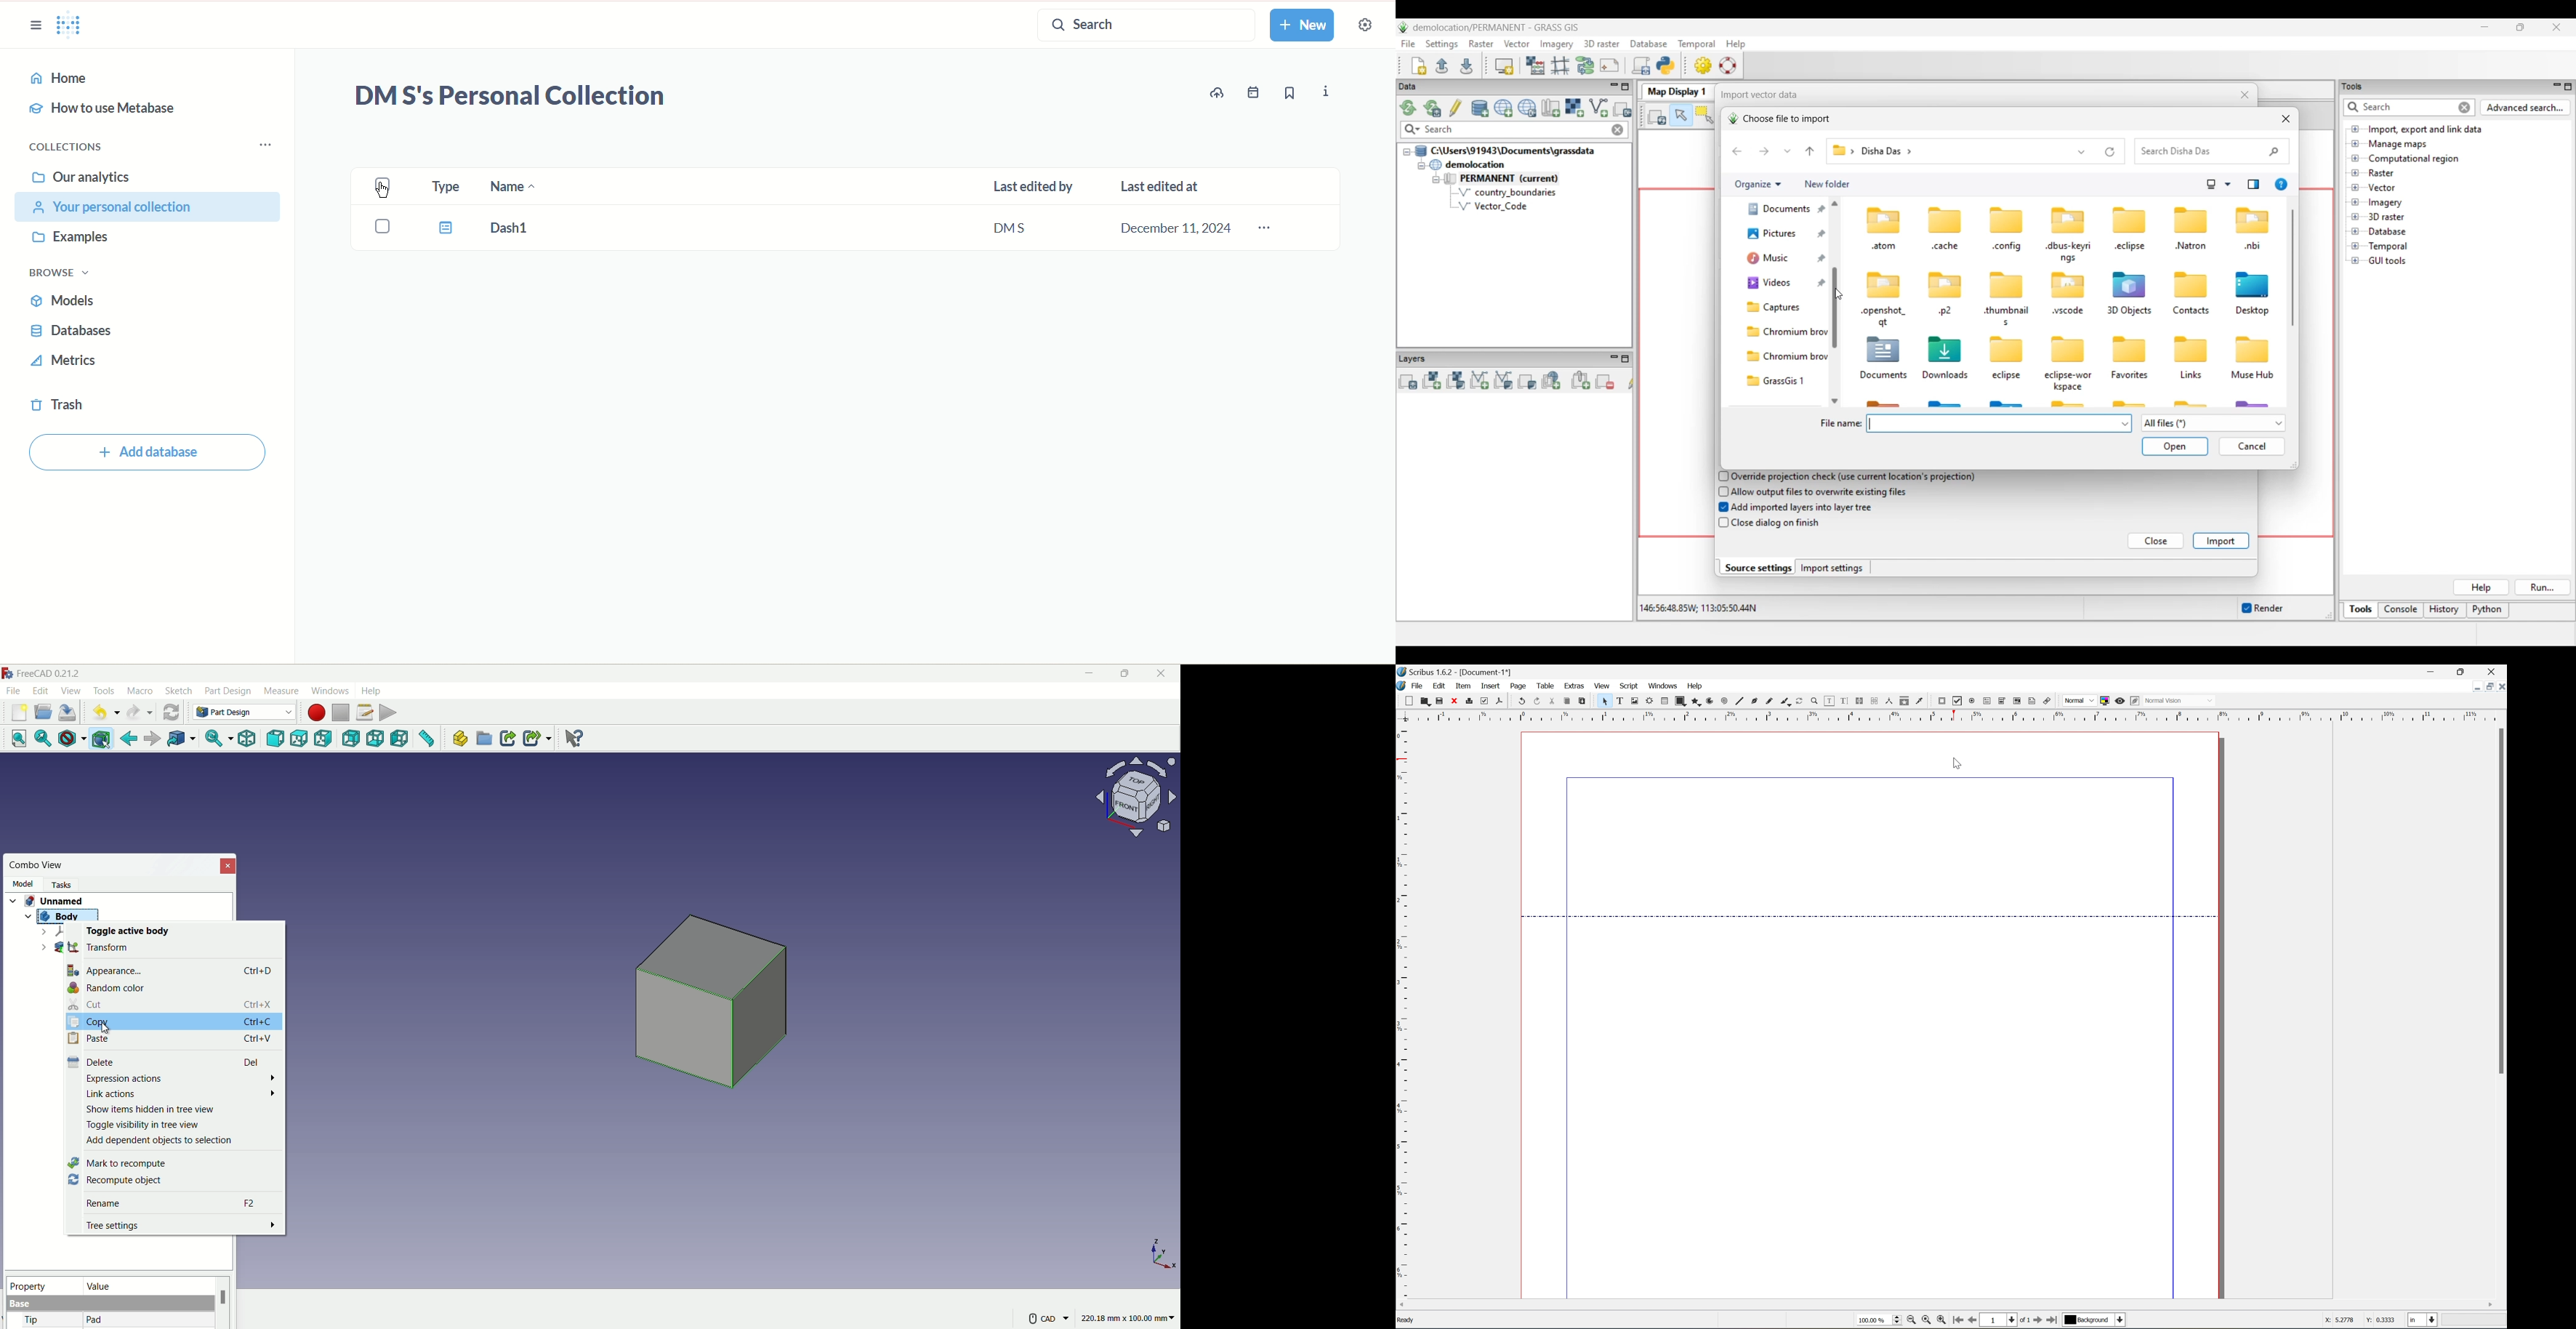 The image size is (2576, 1344). I want to click on image frame, so click(1635, 701).